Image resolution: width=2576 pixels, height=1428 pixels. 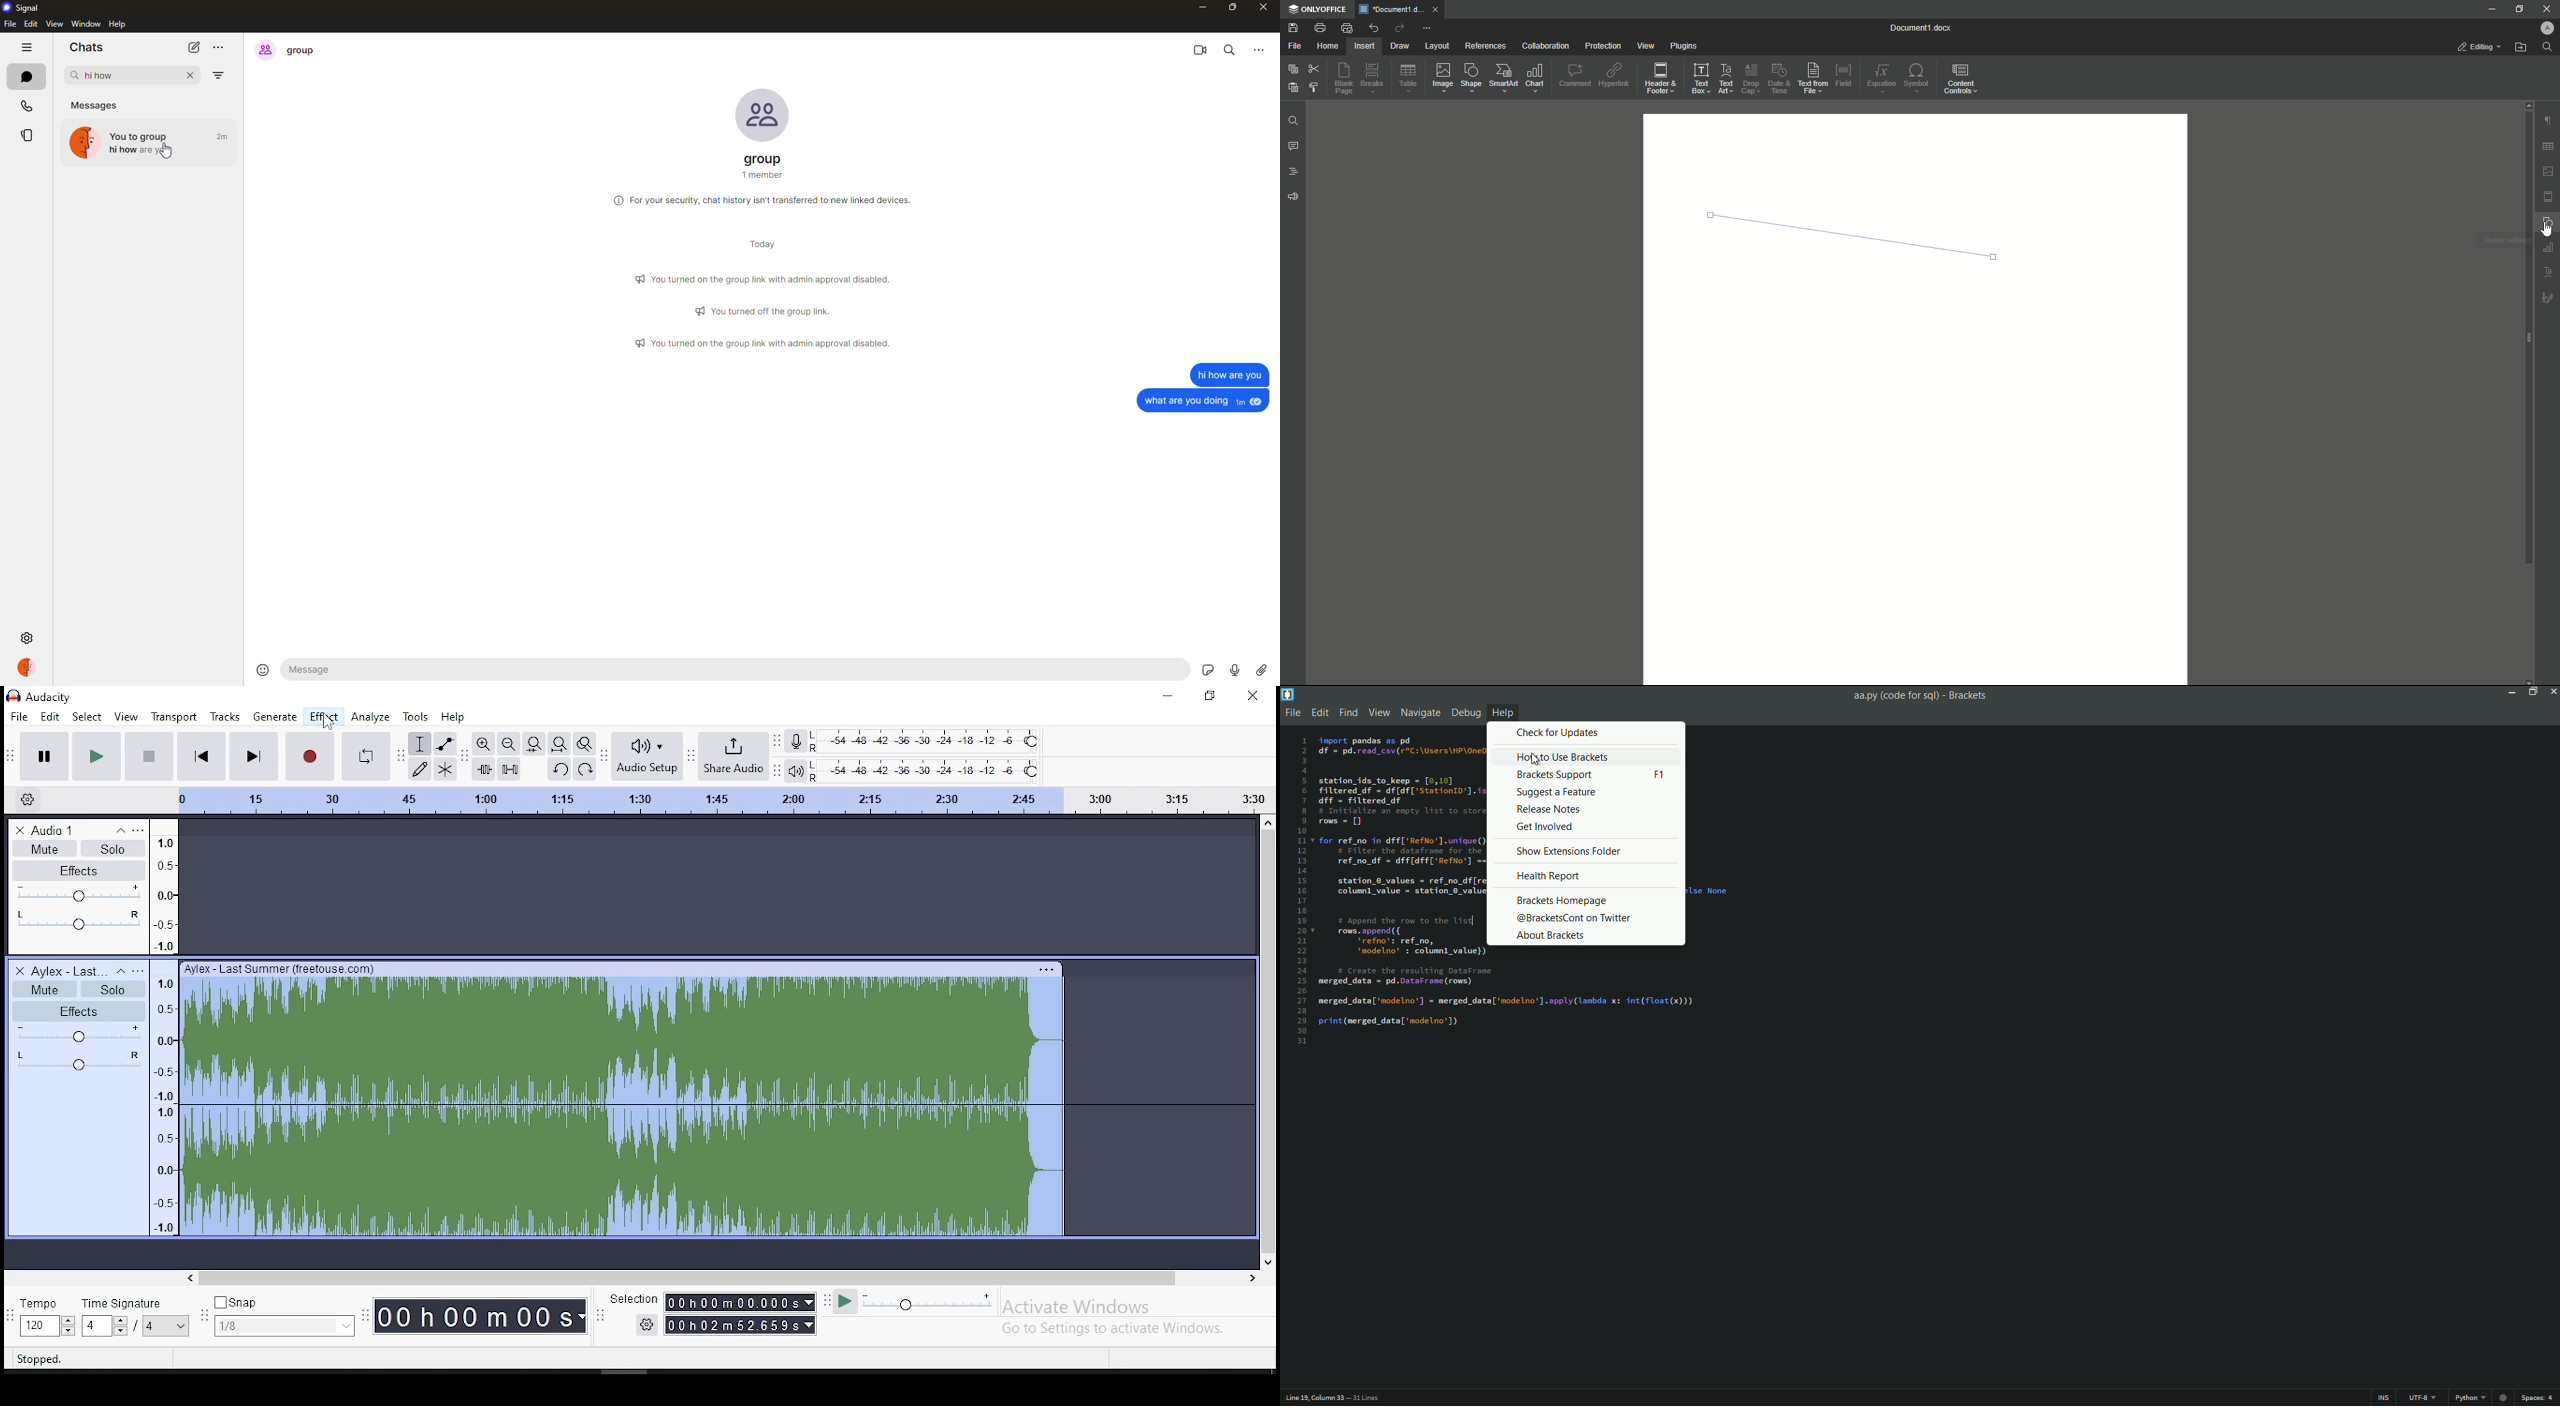 What do you see at coordinates (416, 717) in the screenshot?
I see `tools` at bounding box center [416, 717].